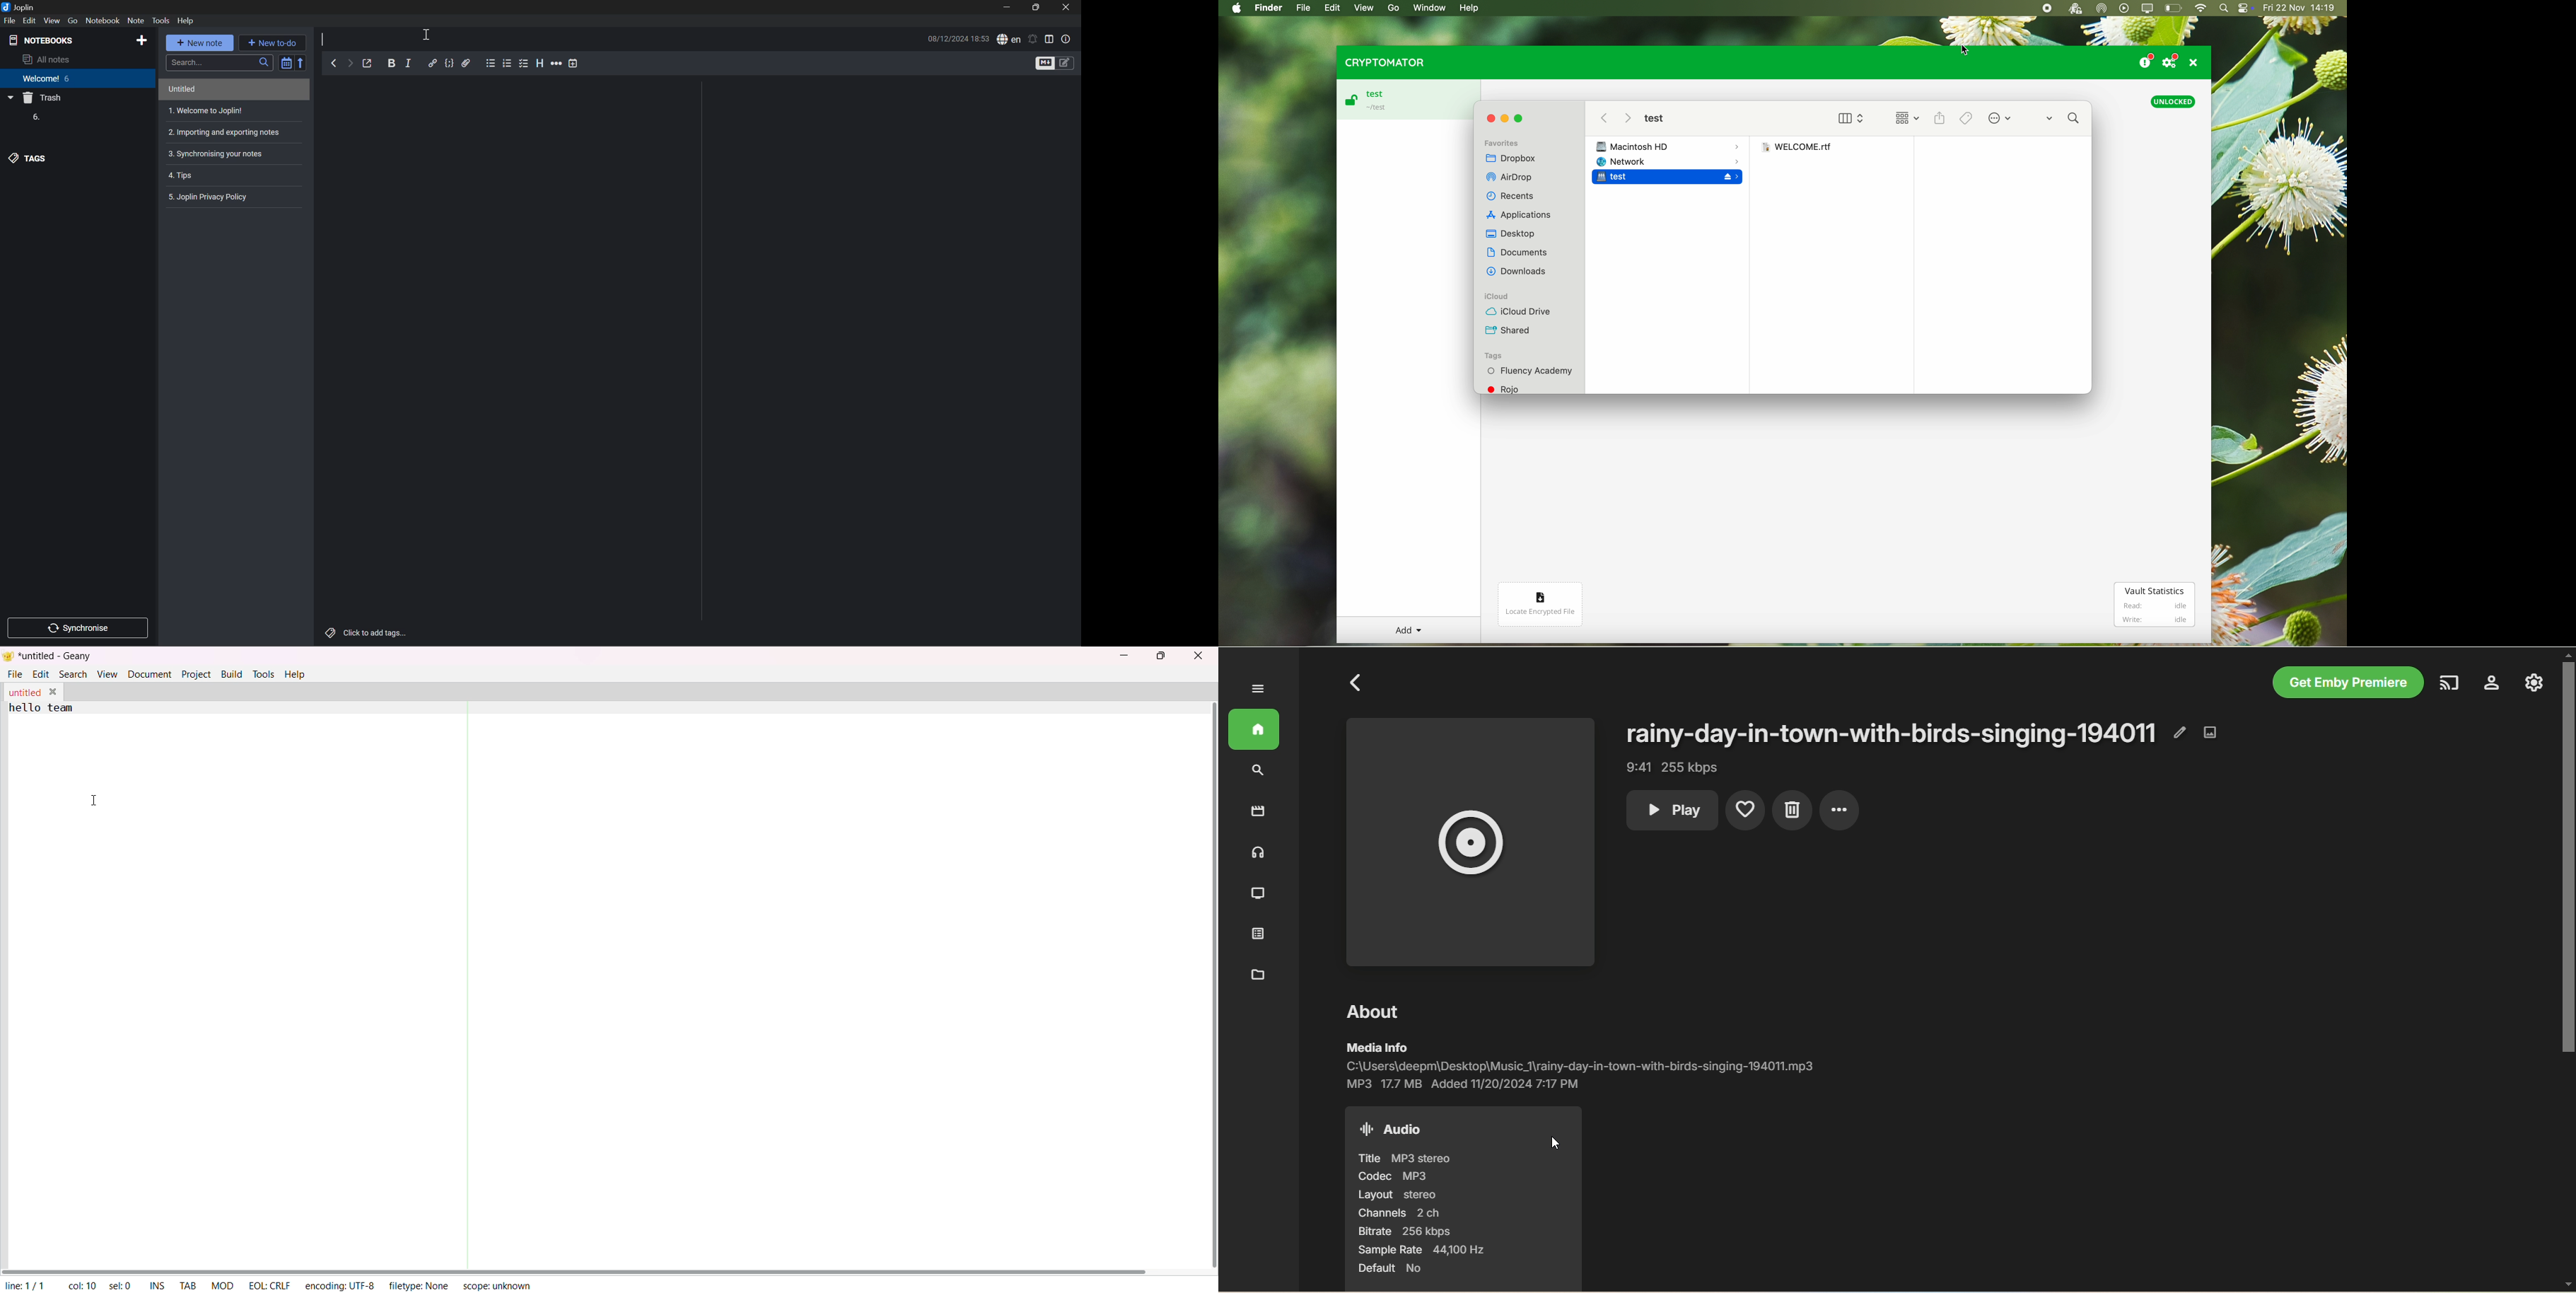  Describe the element at coordinates (1406, 1231) in the screenshot. I see `bitrate 256 kbps` at that location.